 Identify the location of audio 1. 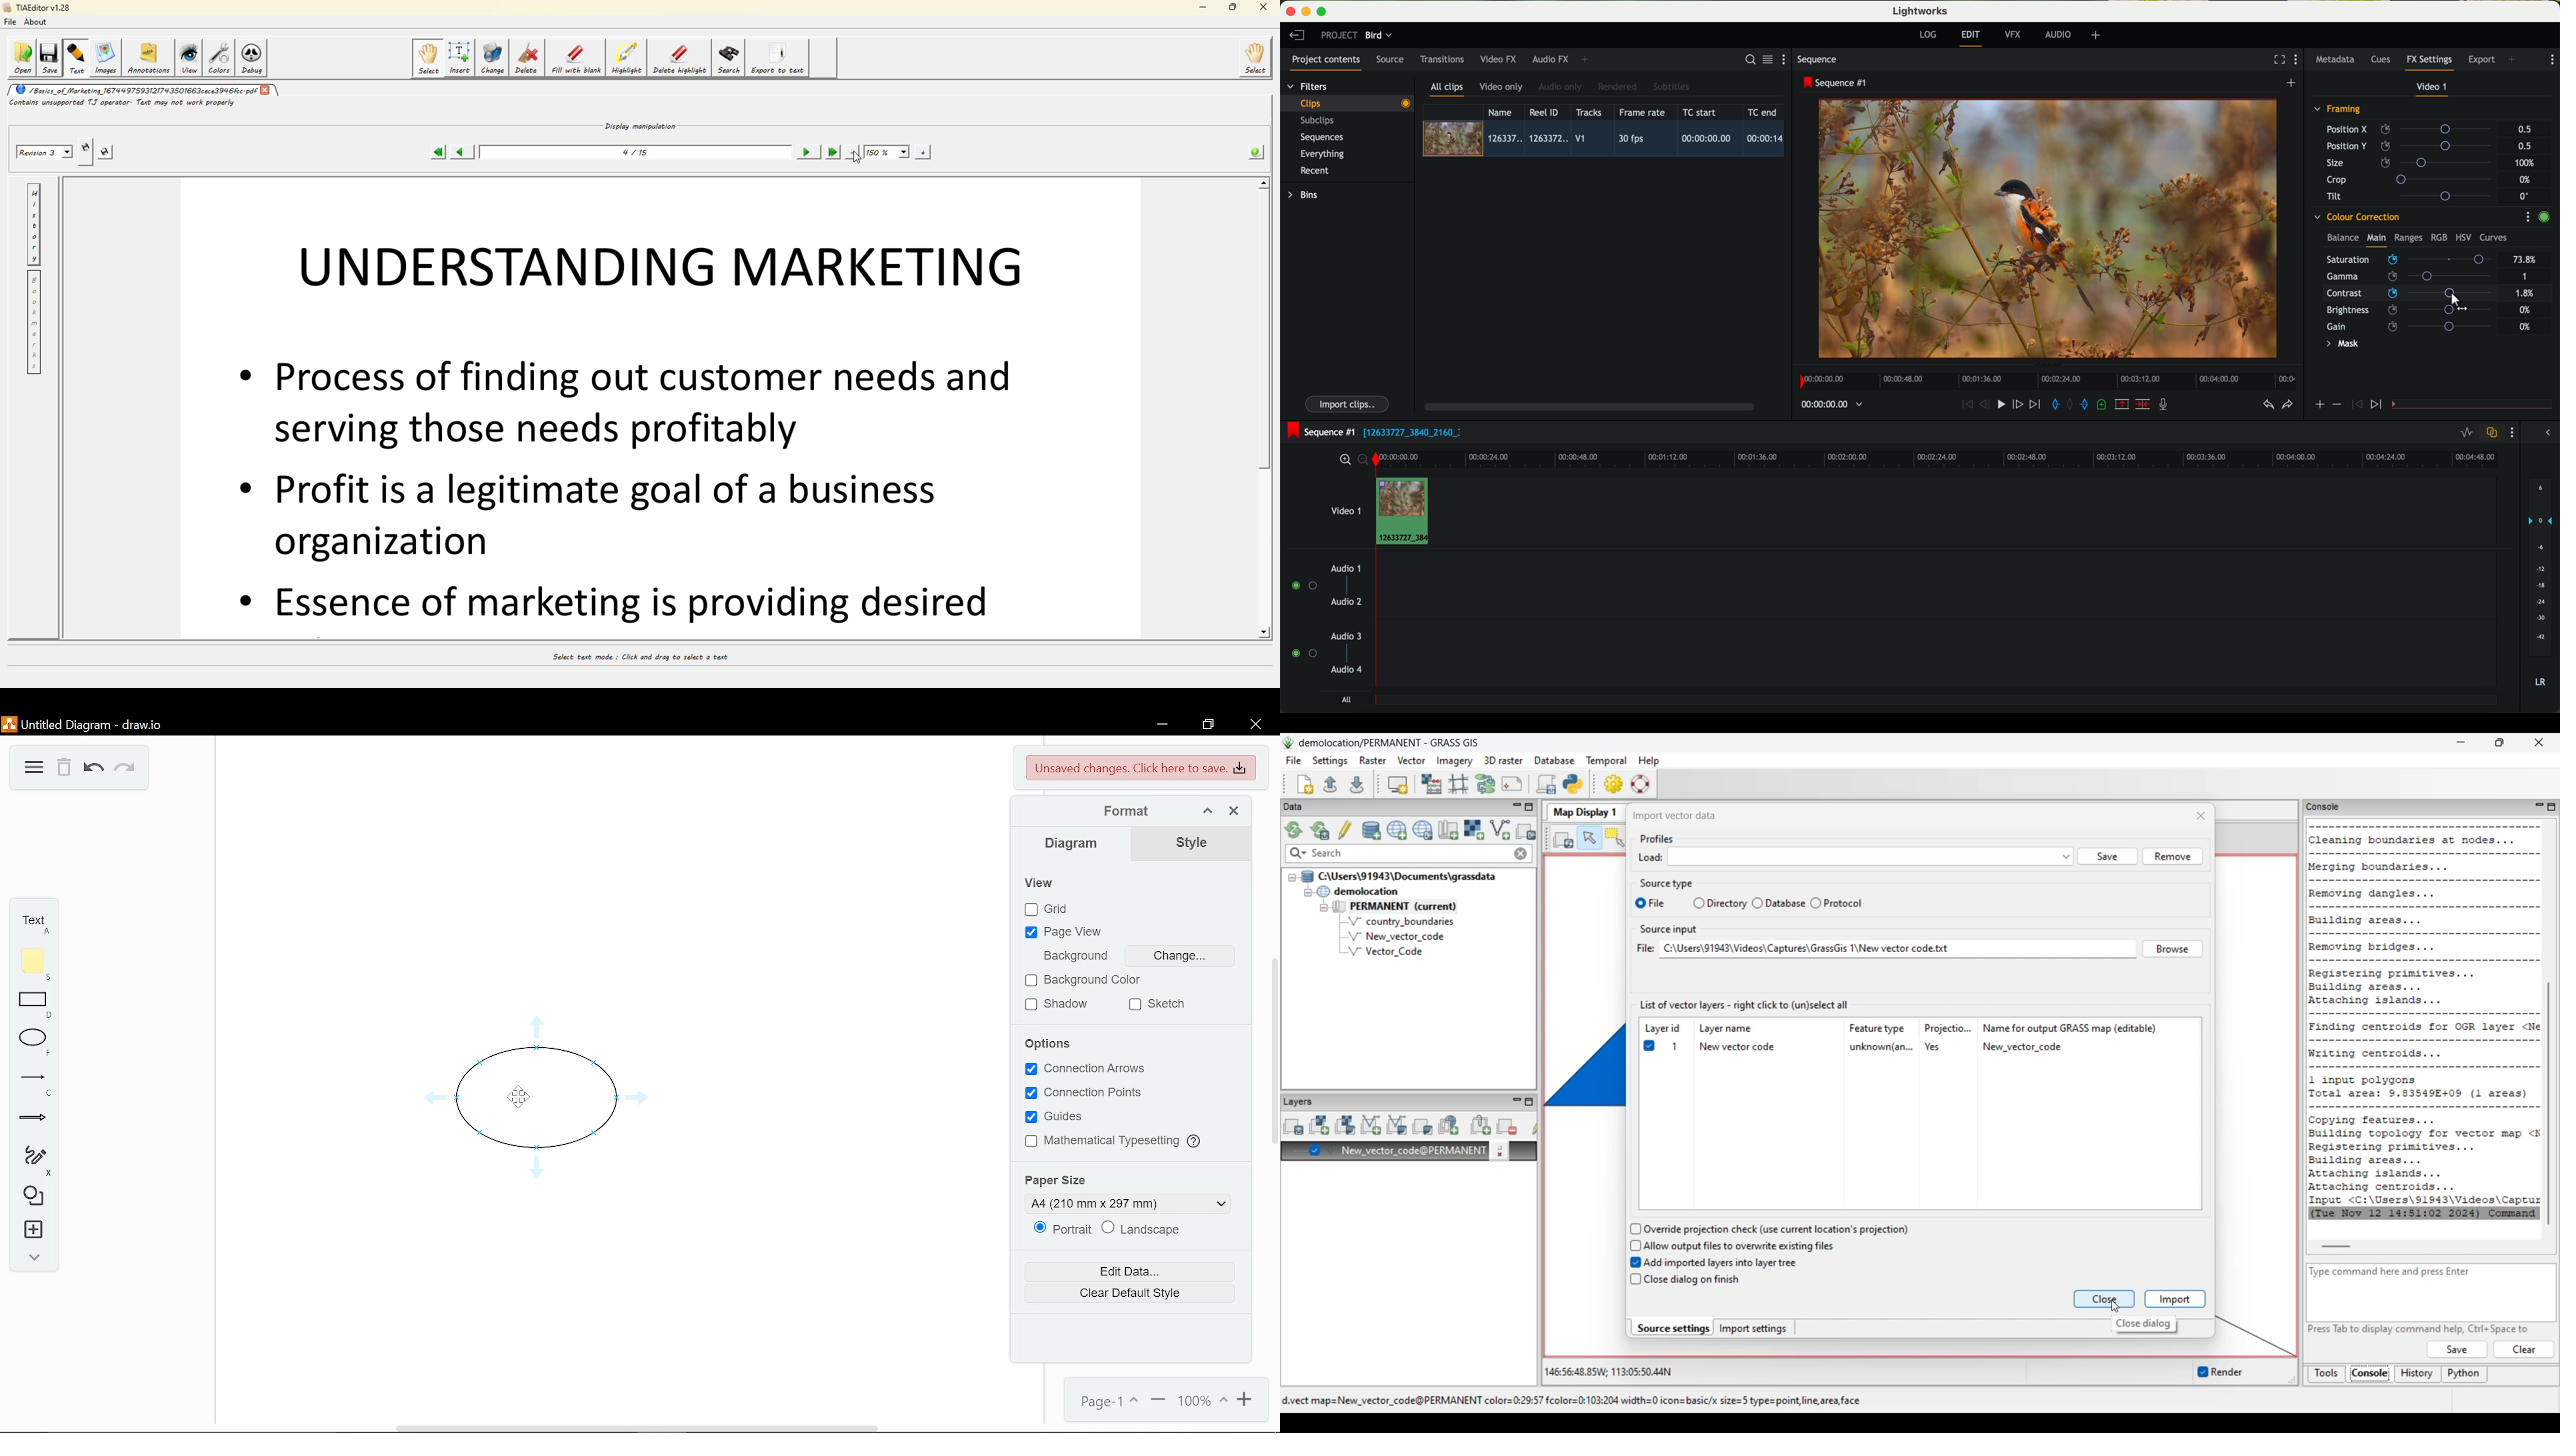
(1346, 568).